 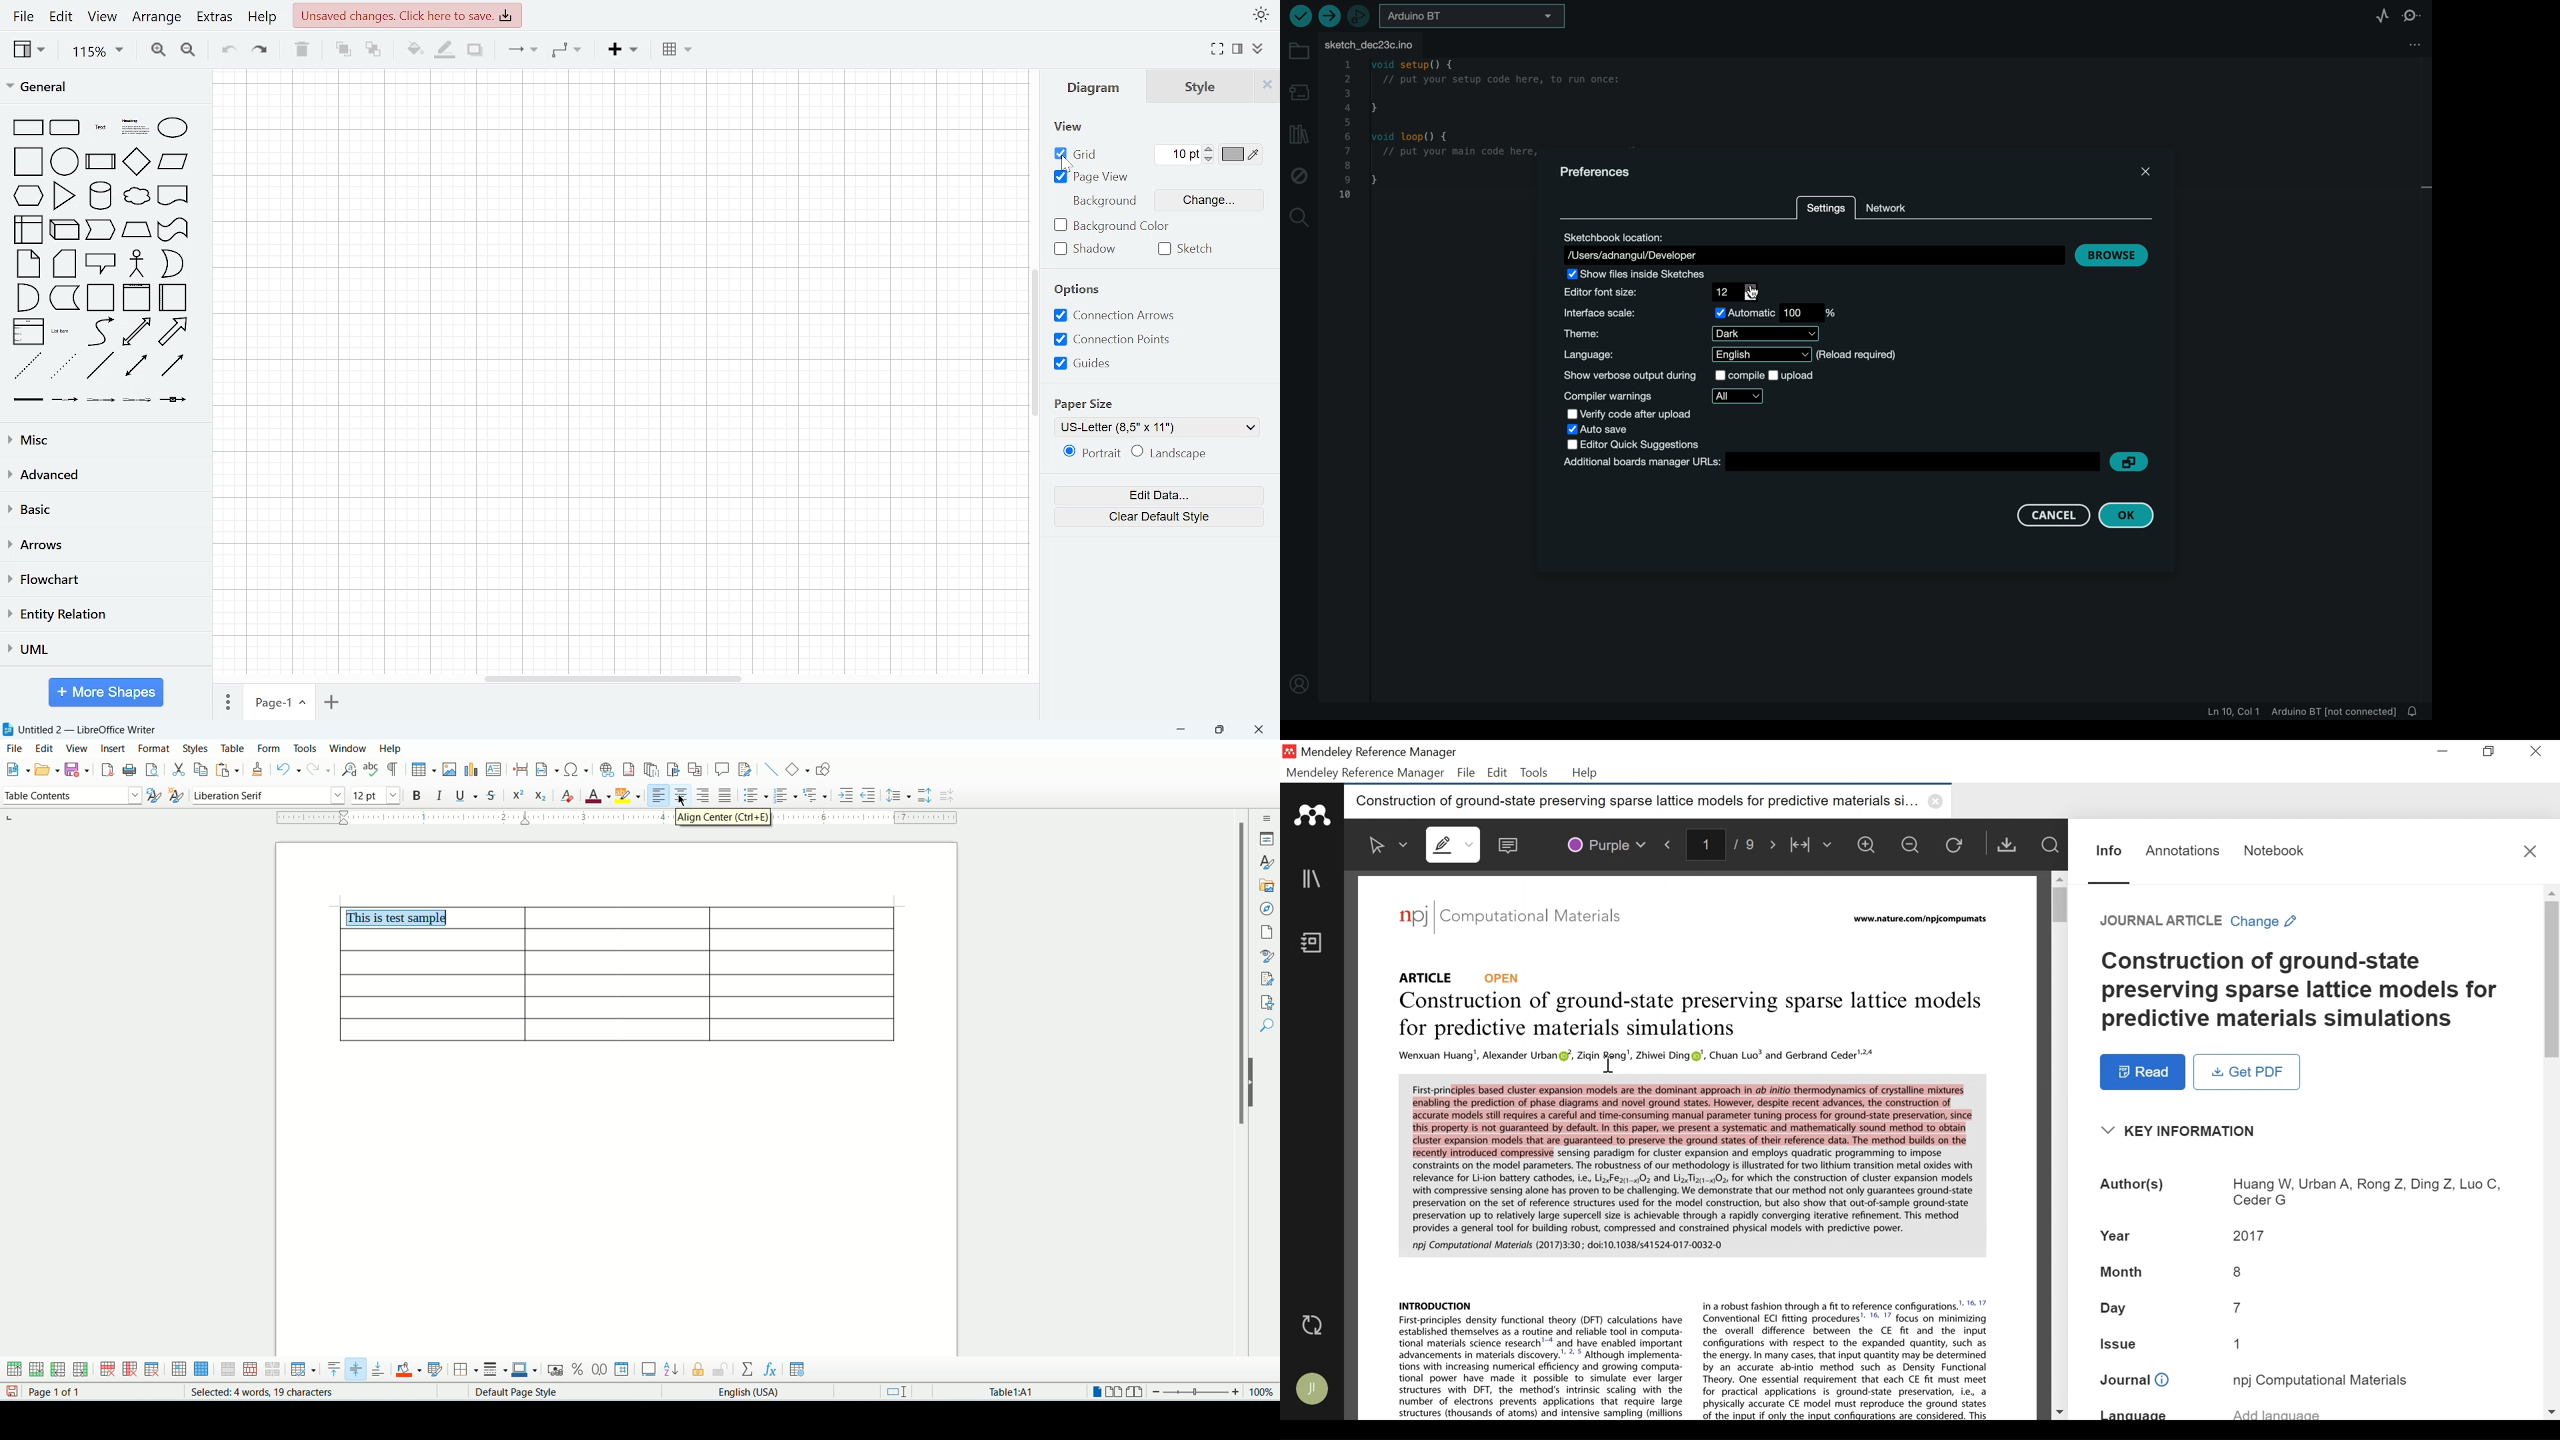 What do you see at coordinates (2291, 712) in the screenshot?
I see `file information` at bounding box center [2291, 712].